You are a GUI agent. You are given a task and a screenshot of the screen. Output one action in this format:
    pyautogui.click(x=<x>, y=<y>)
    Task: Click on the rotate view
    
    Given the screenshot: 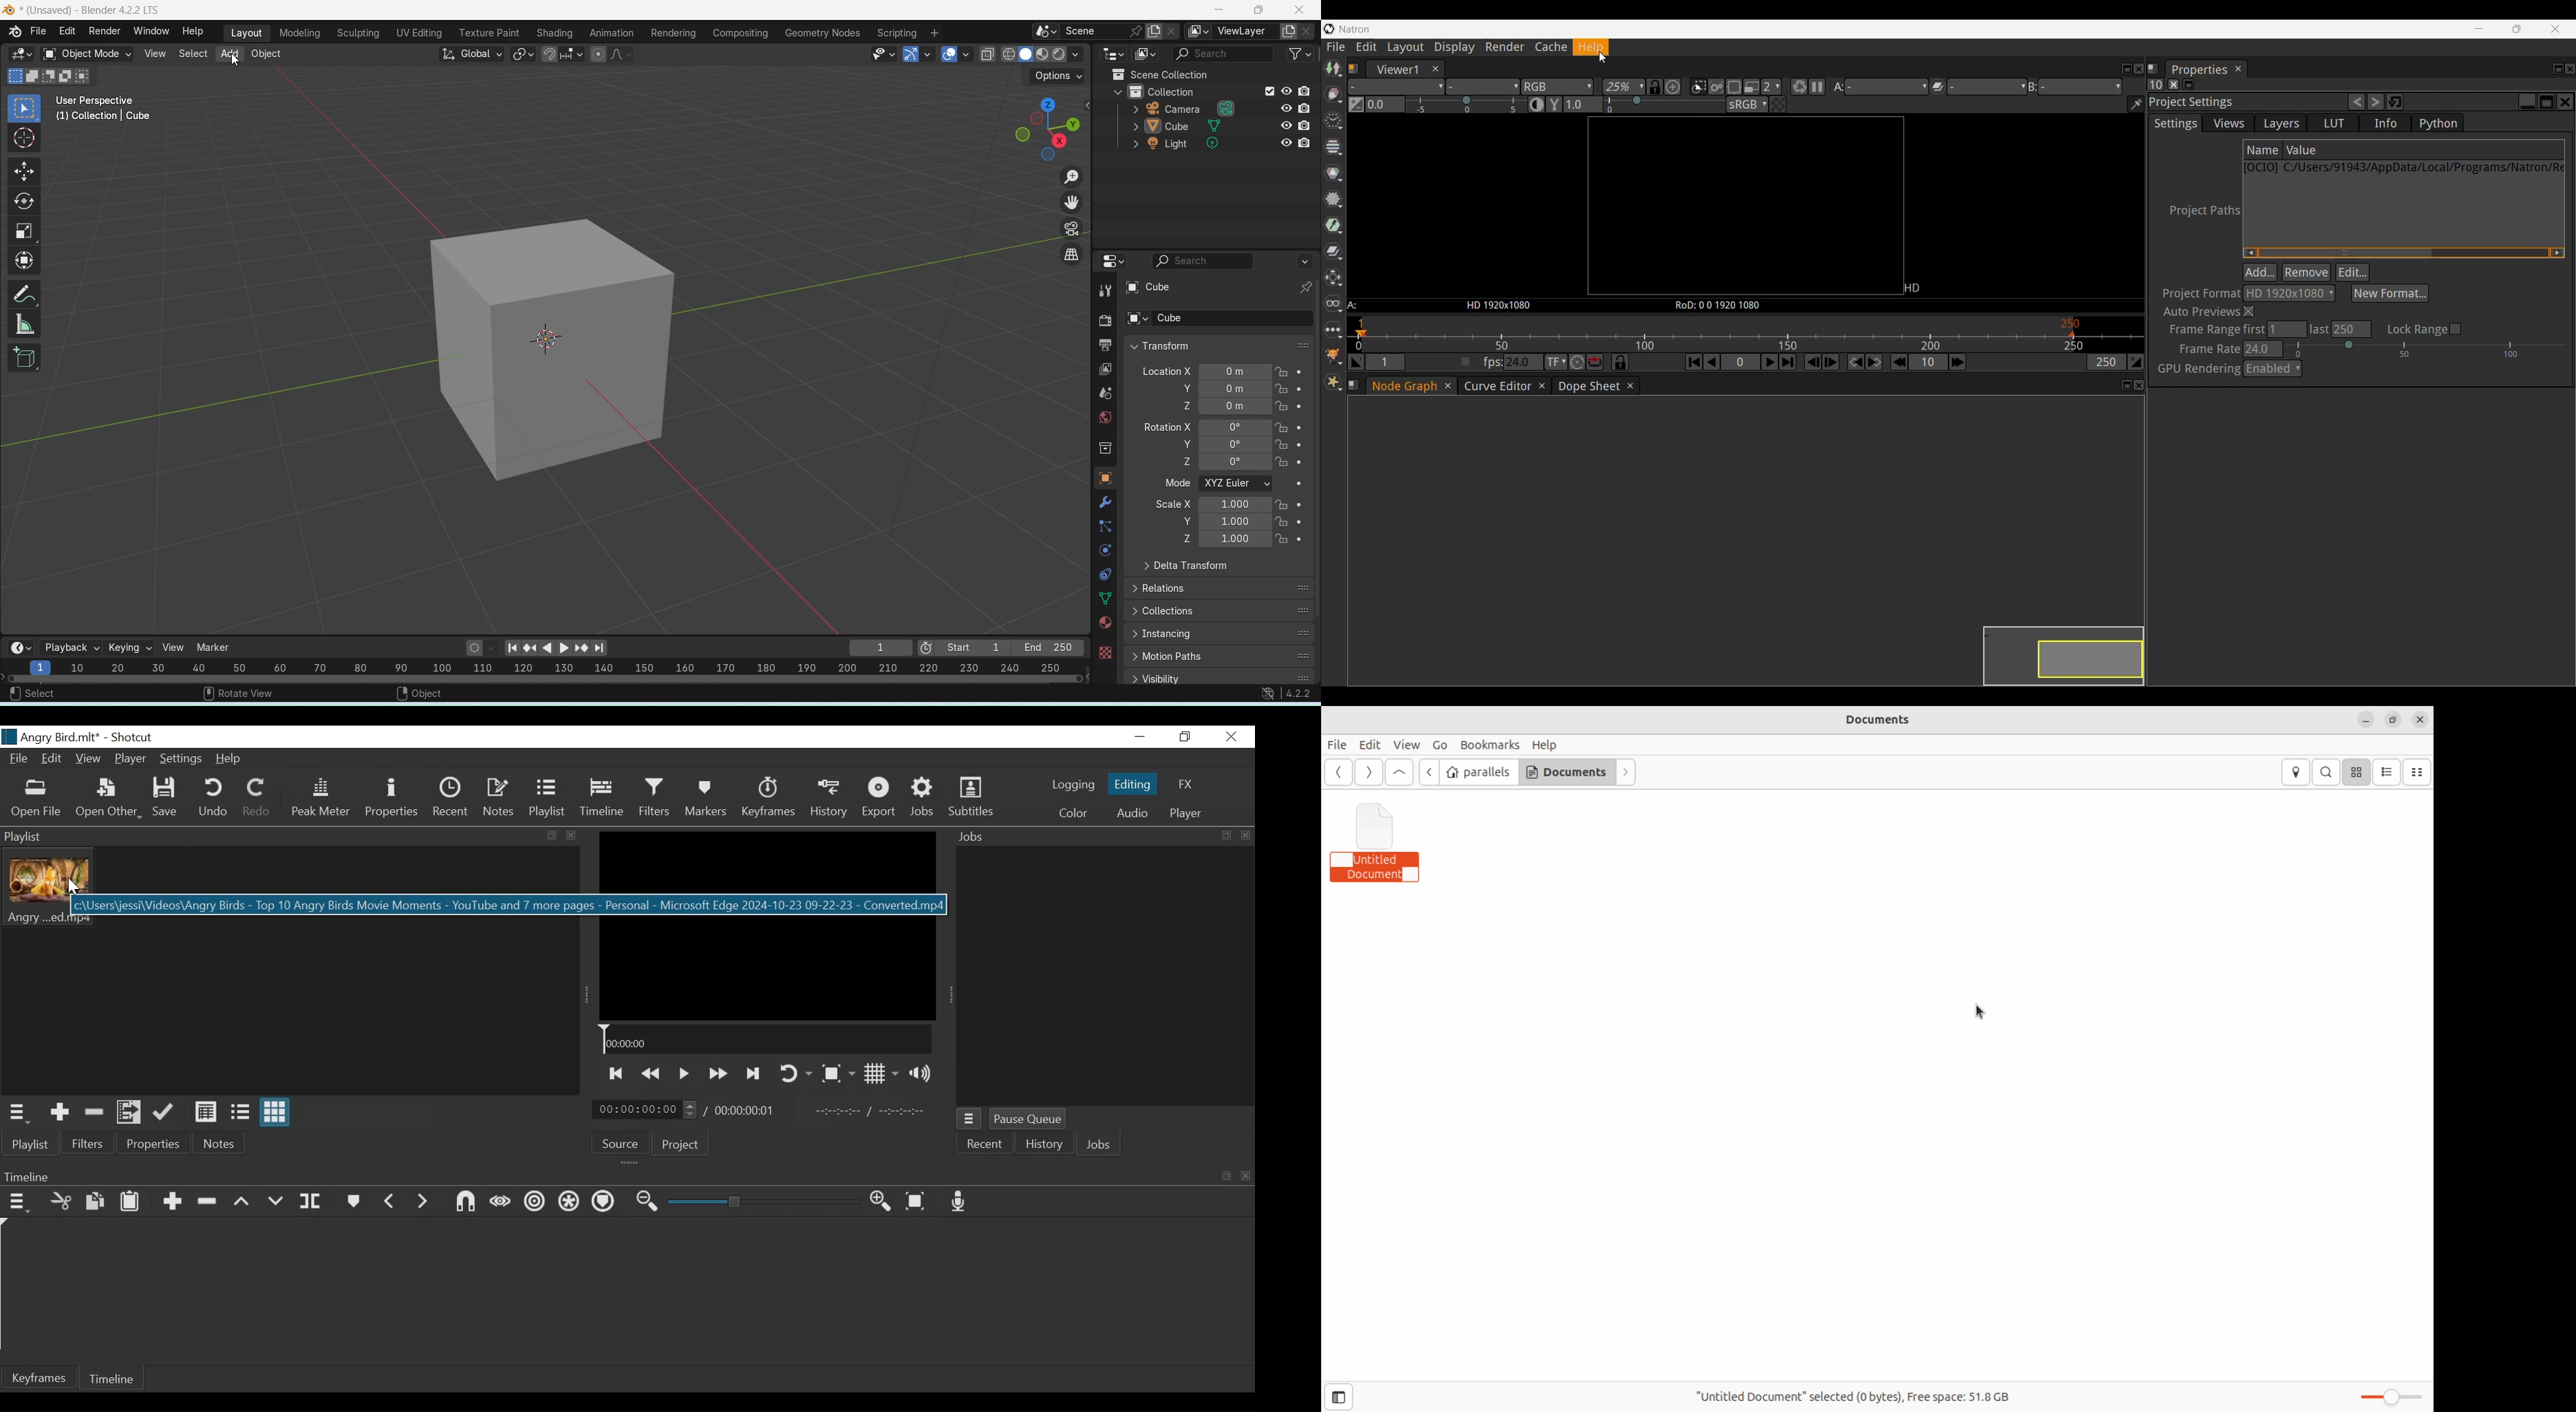 What is the action you would take?
    pyautogui.click(x=238, y=692)
    